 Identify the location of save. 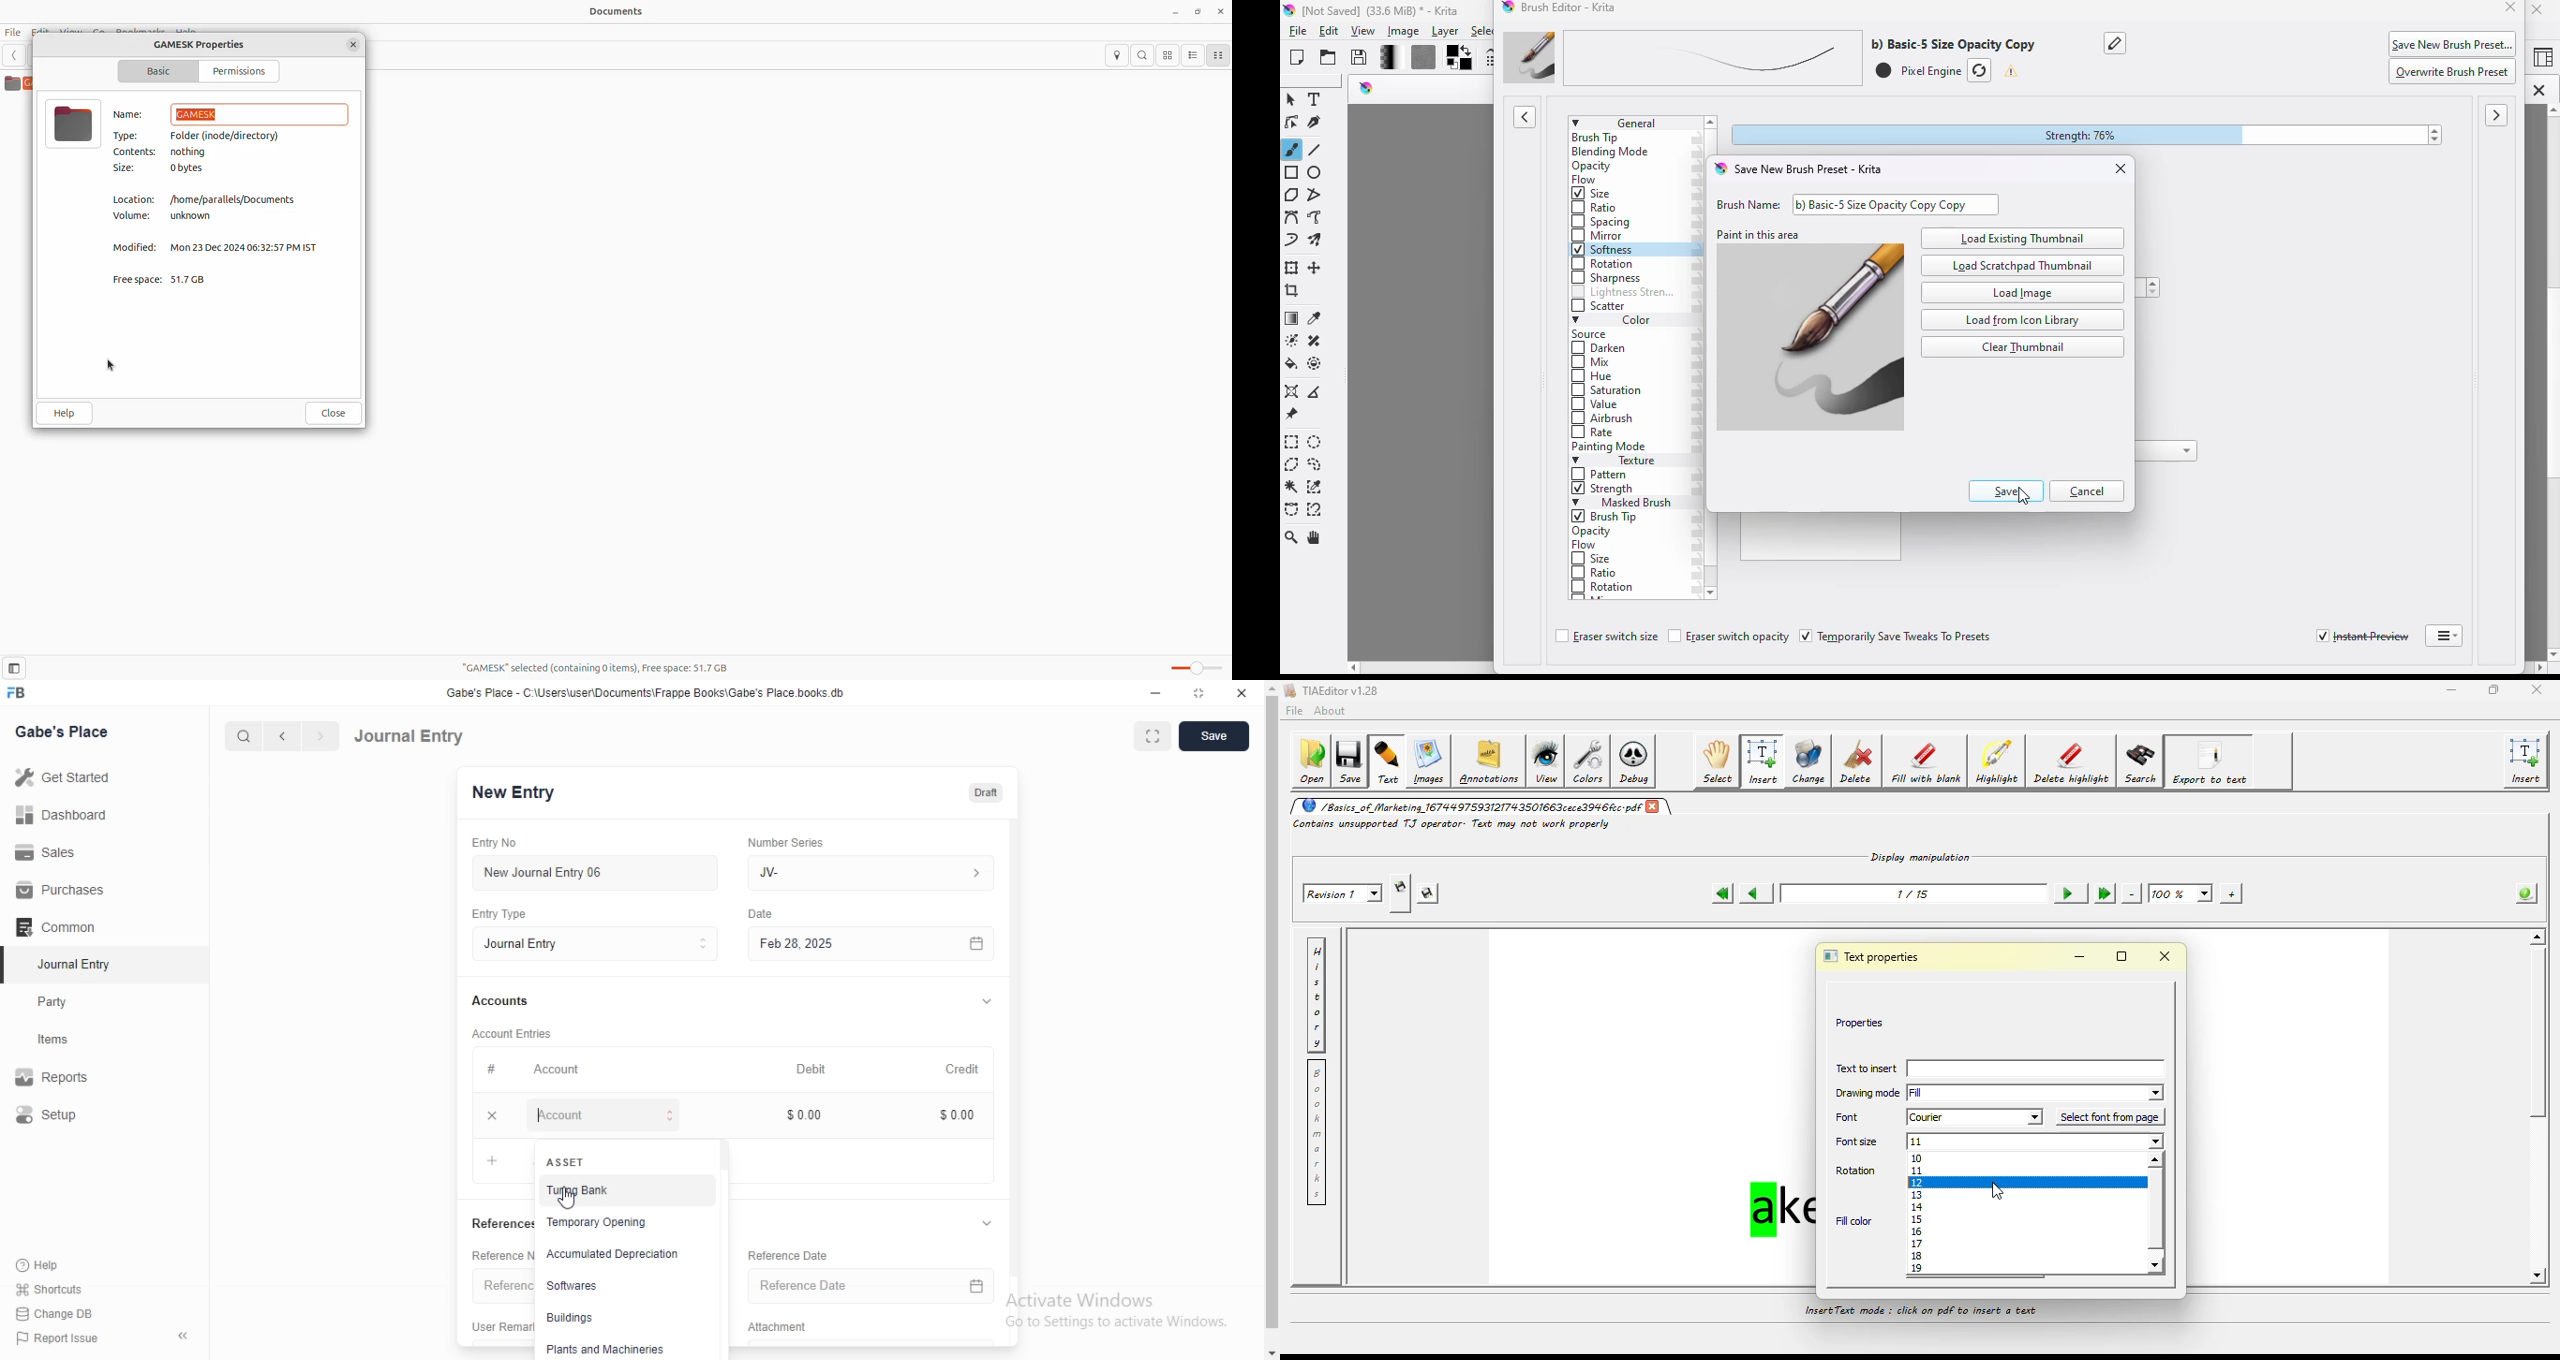
(2004, 492).